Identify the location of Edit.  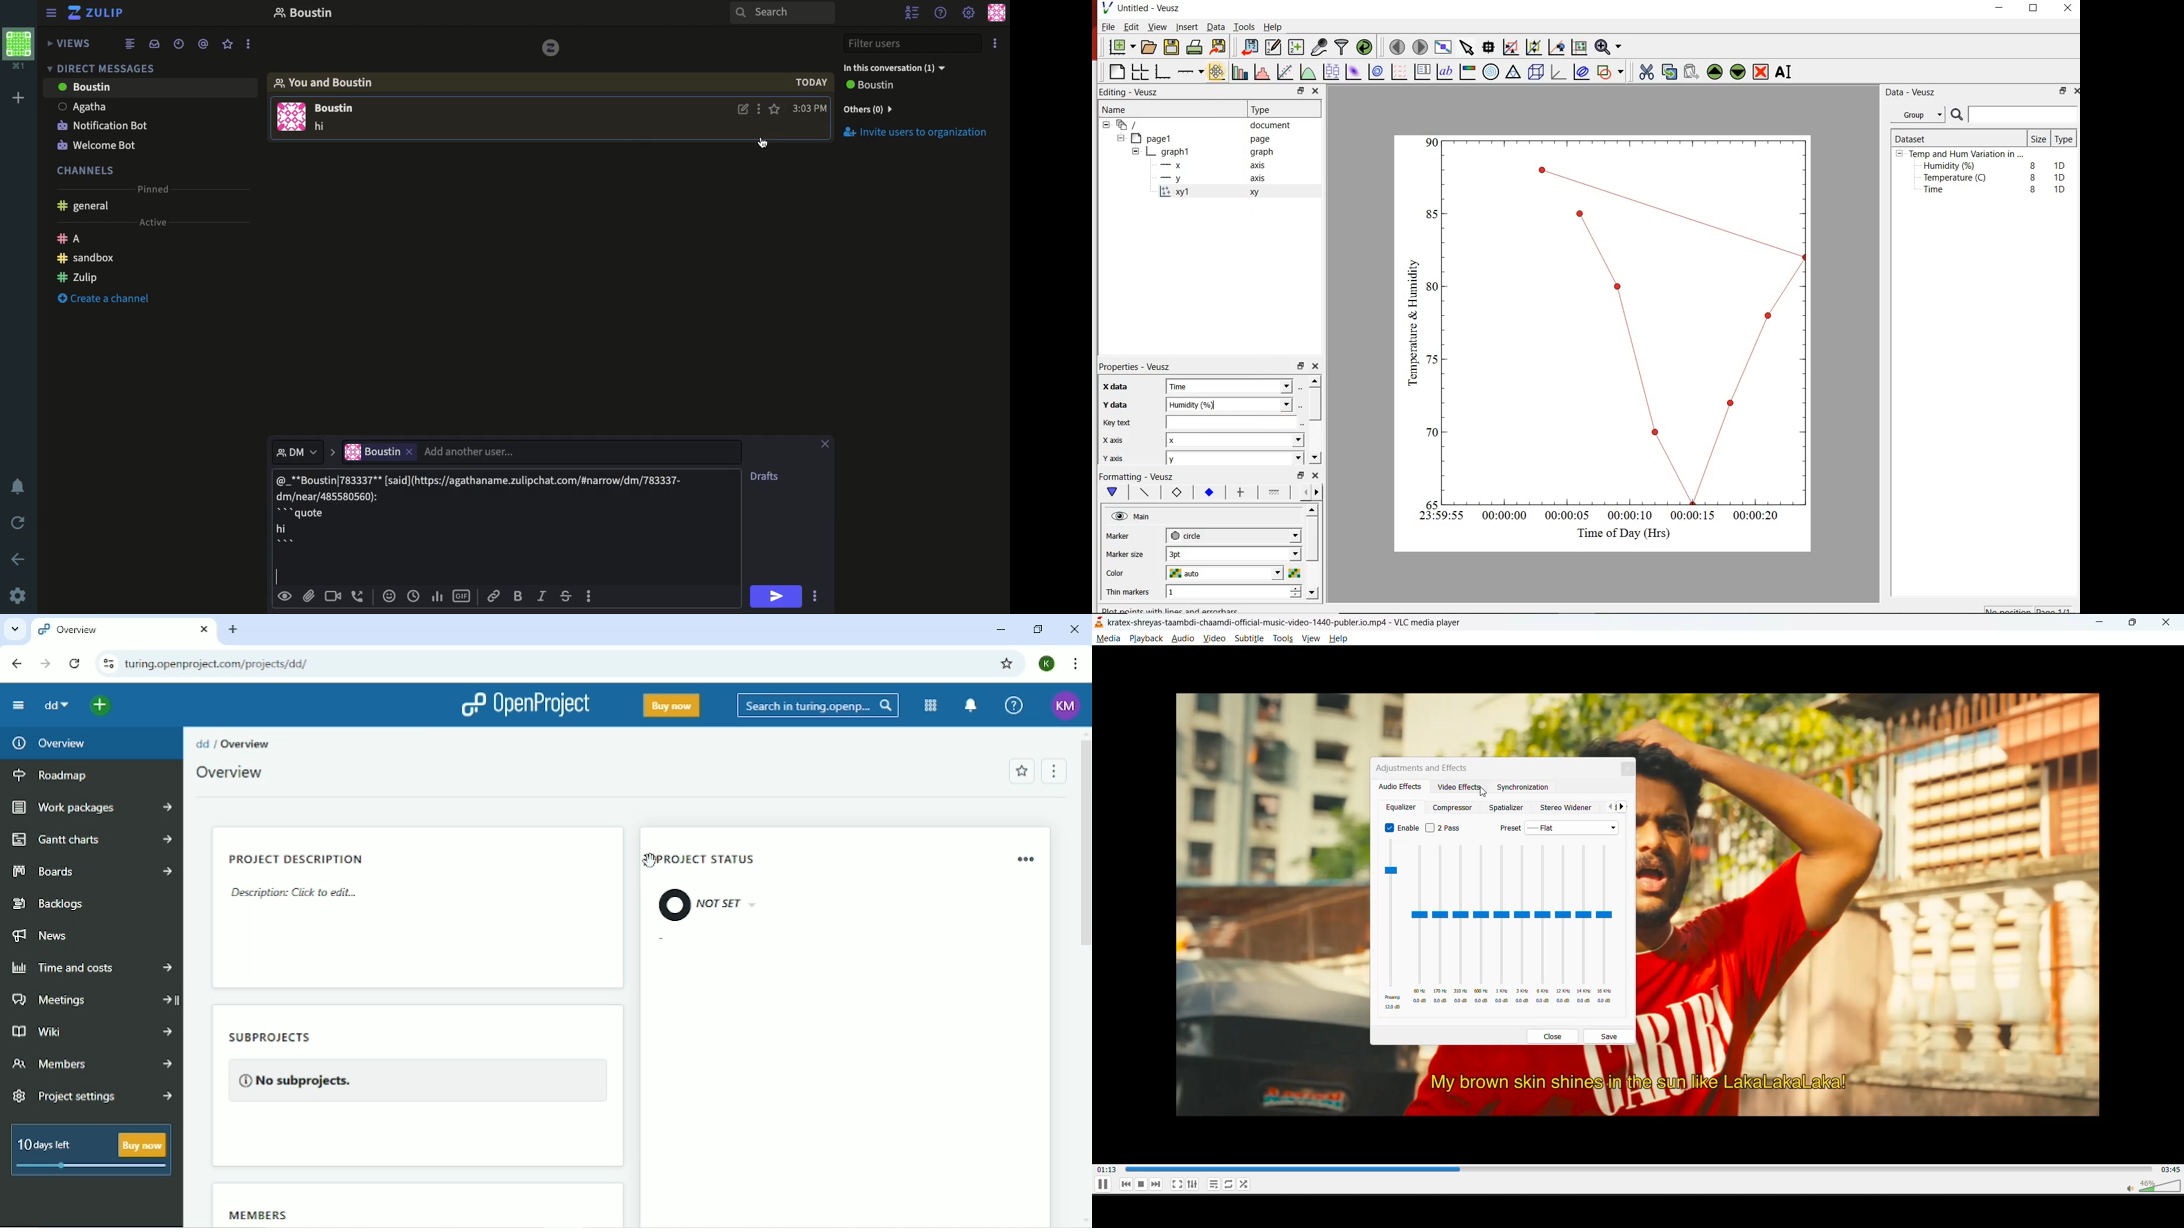
(743, 111).